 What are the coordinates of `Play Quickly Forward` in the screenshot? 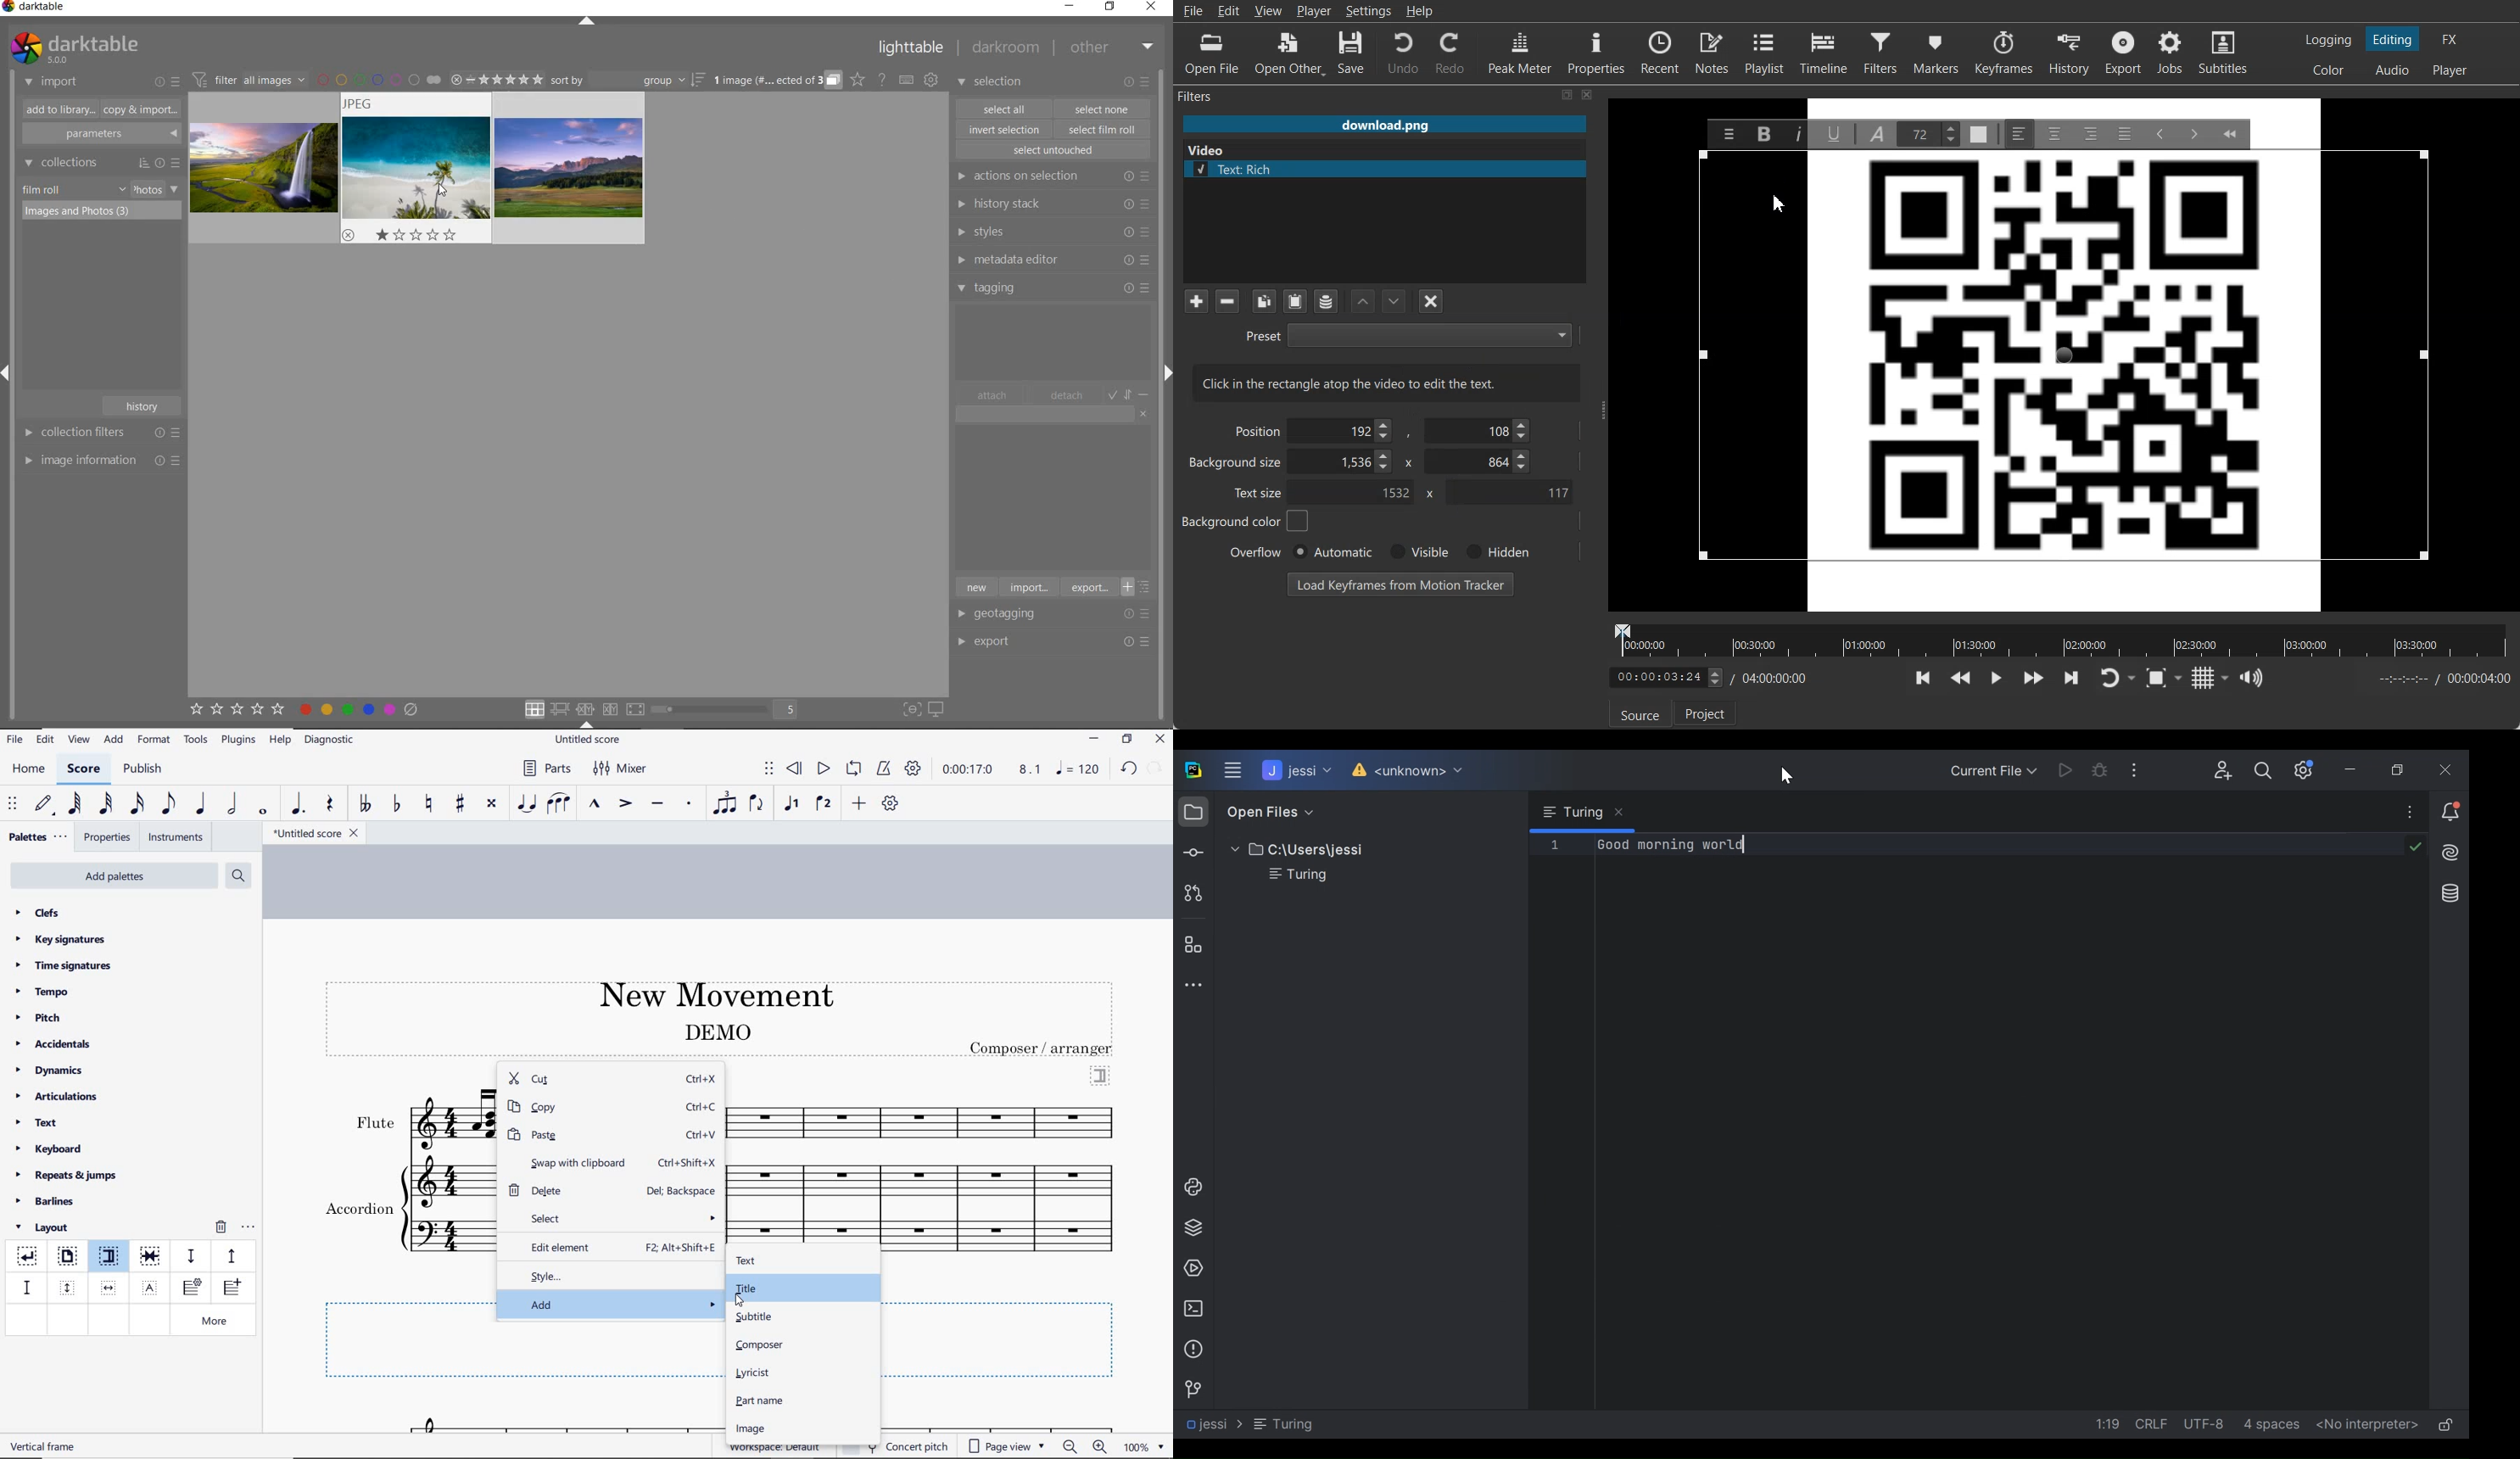 It's located at (2034, 678).